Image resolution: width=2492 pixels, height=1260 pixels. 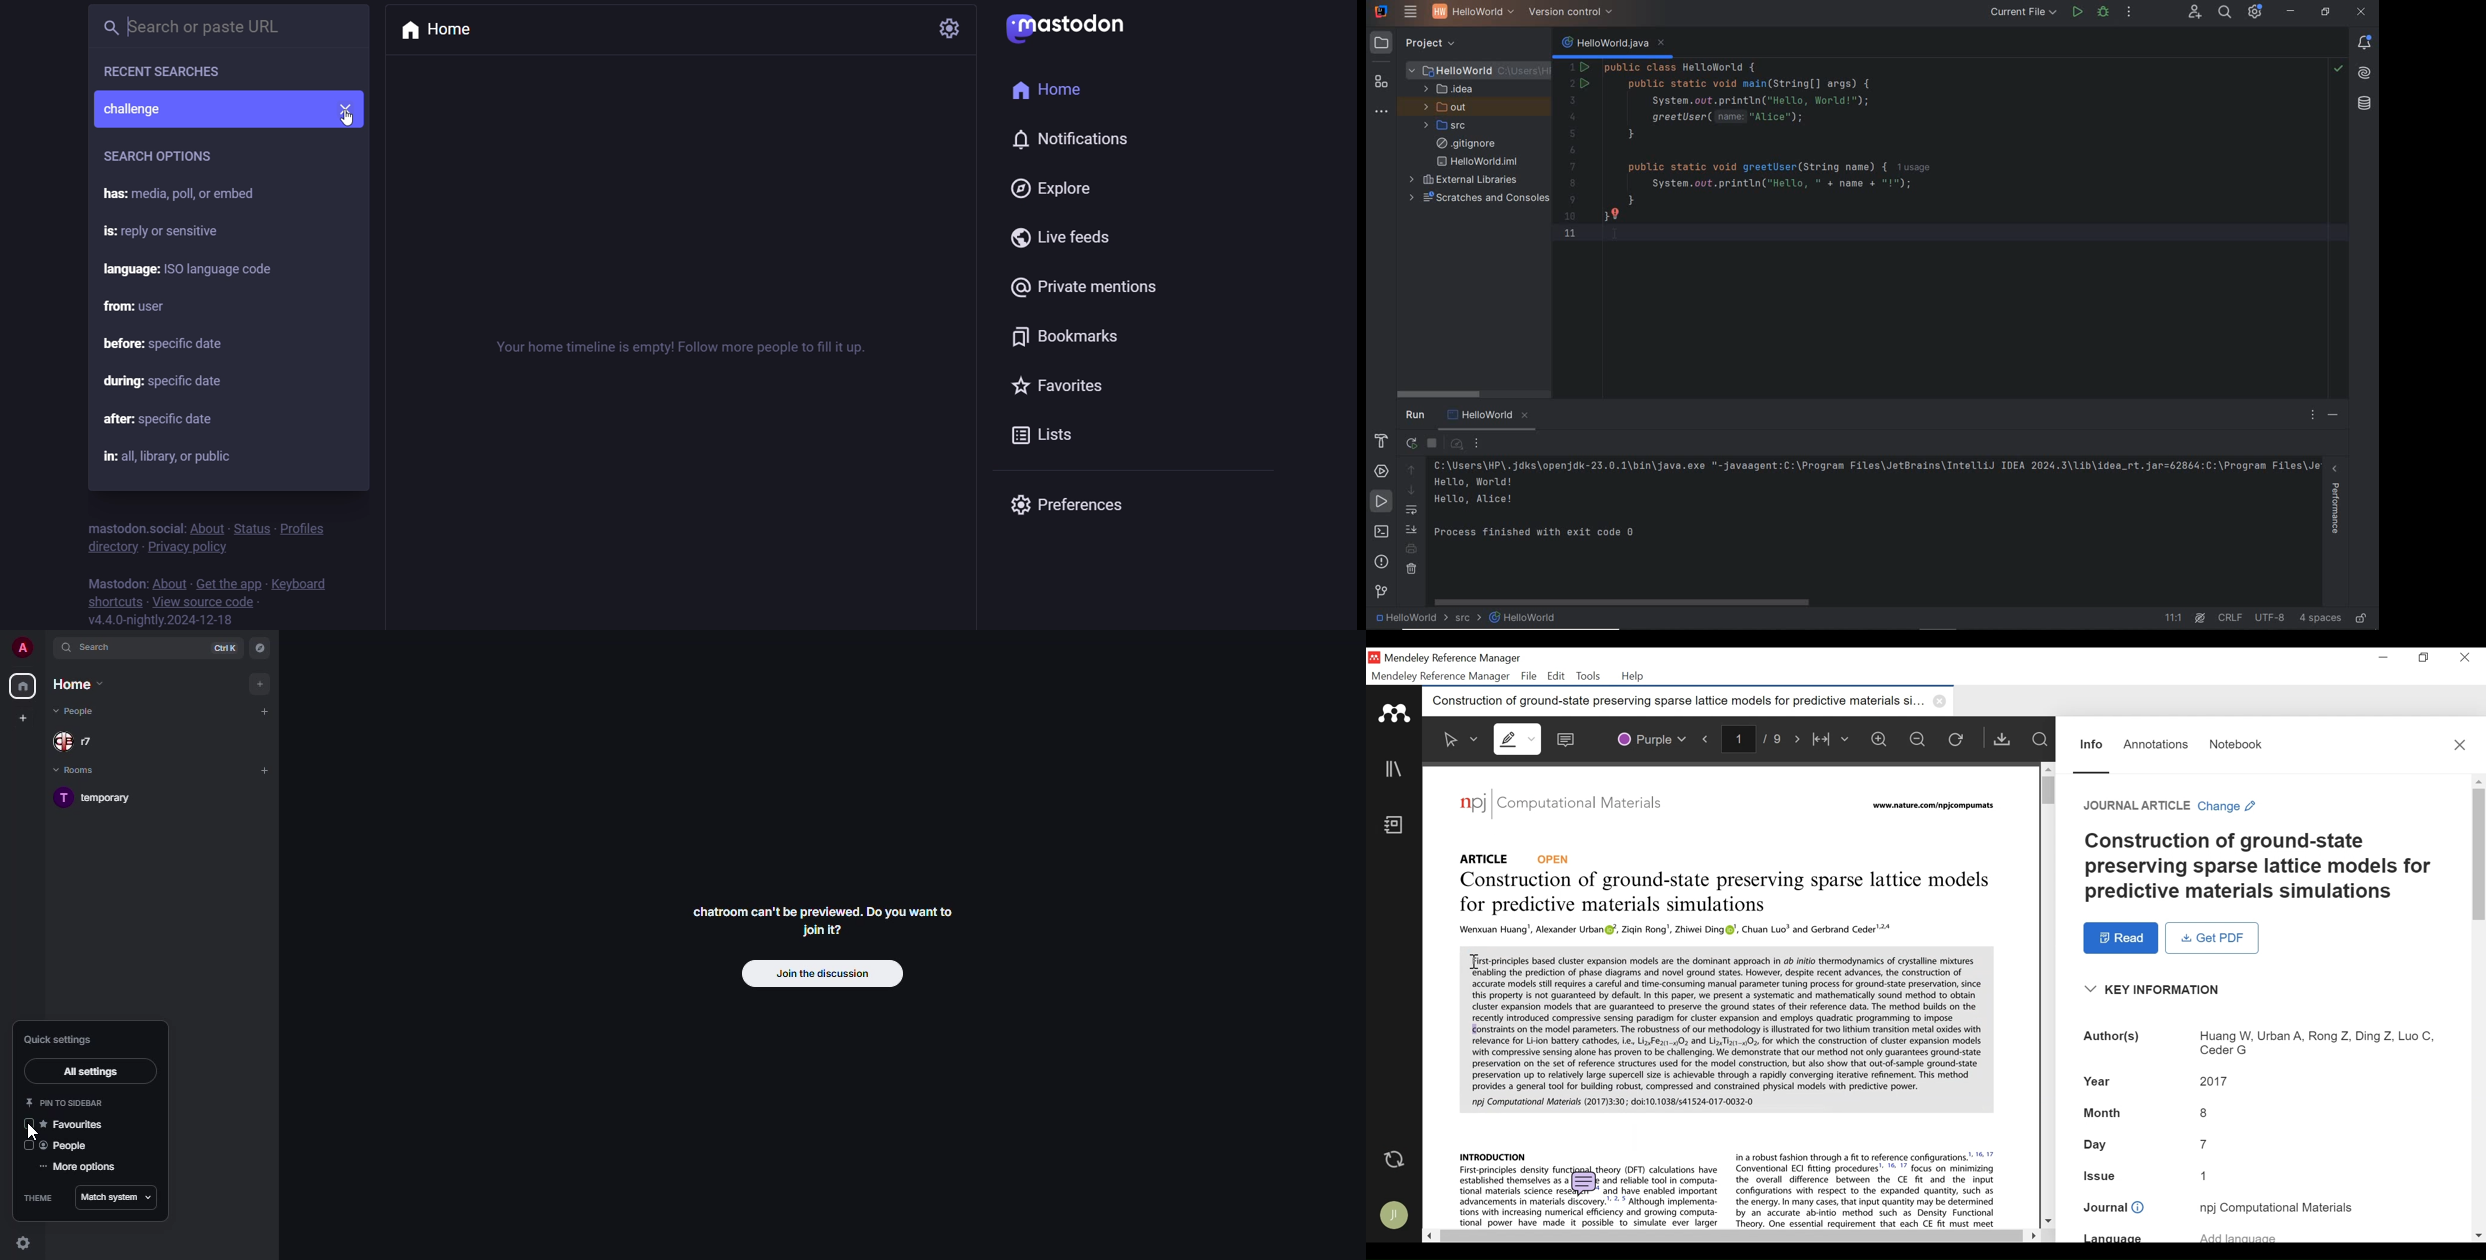 I want to click on search, so click(x=97, y=649).